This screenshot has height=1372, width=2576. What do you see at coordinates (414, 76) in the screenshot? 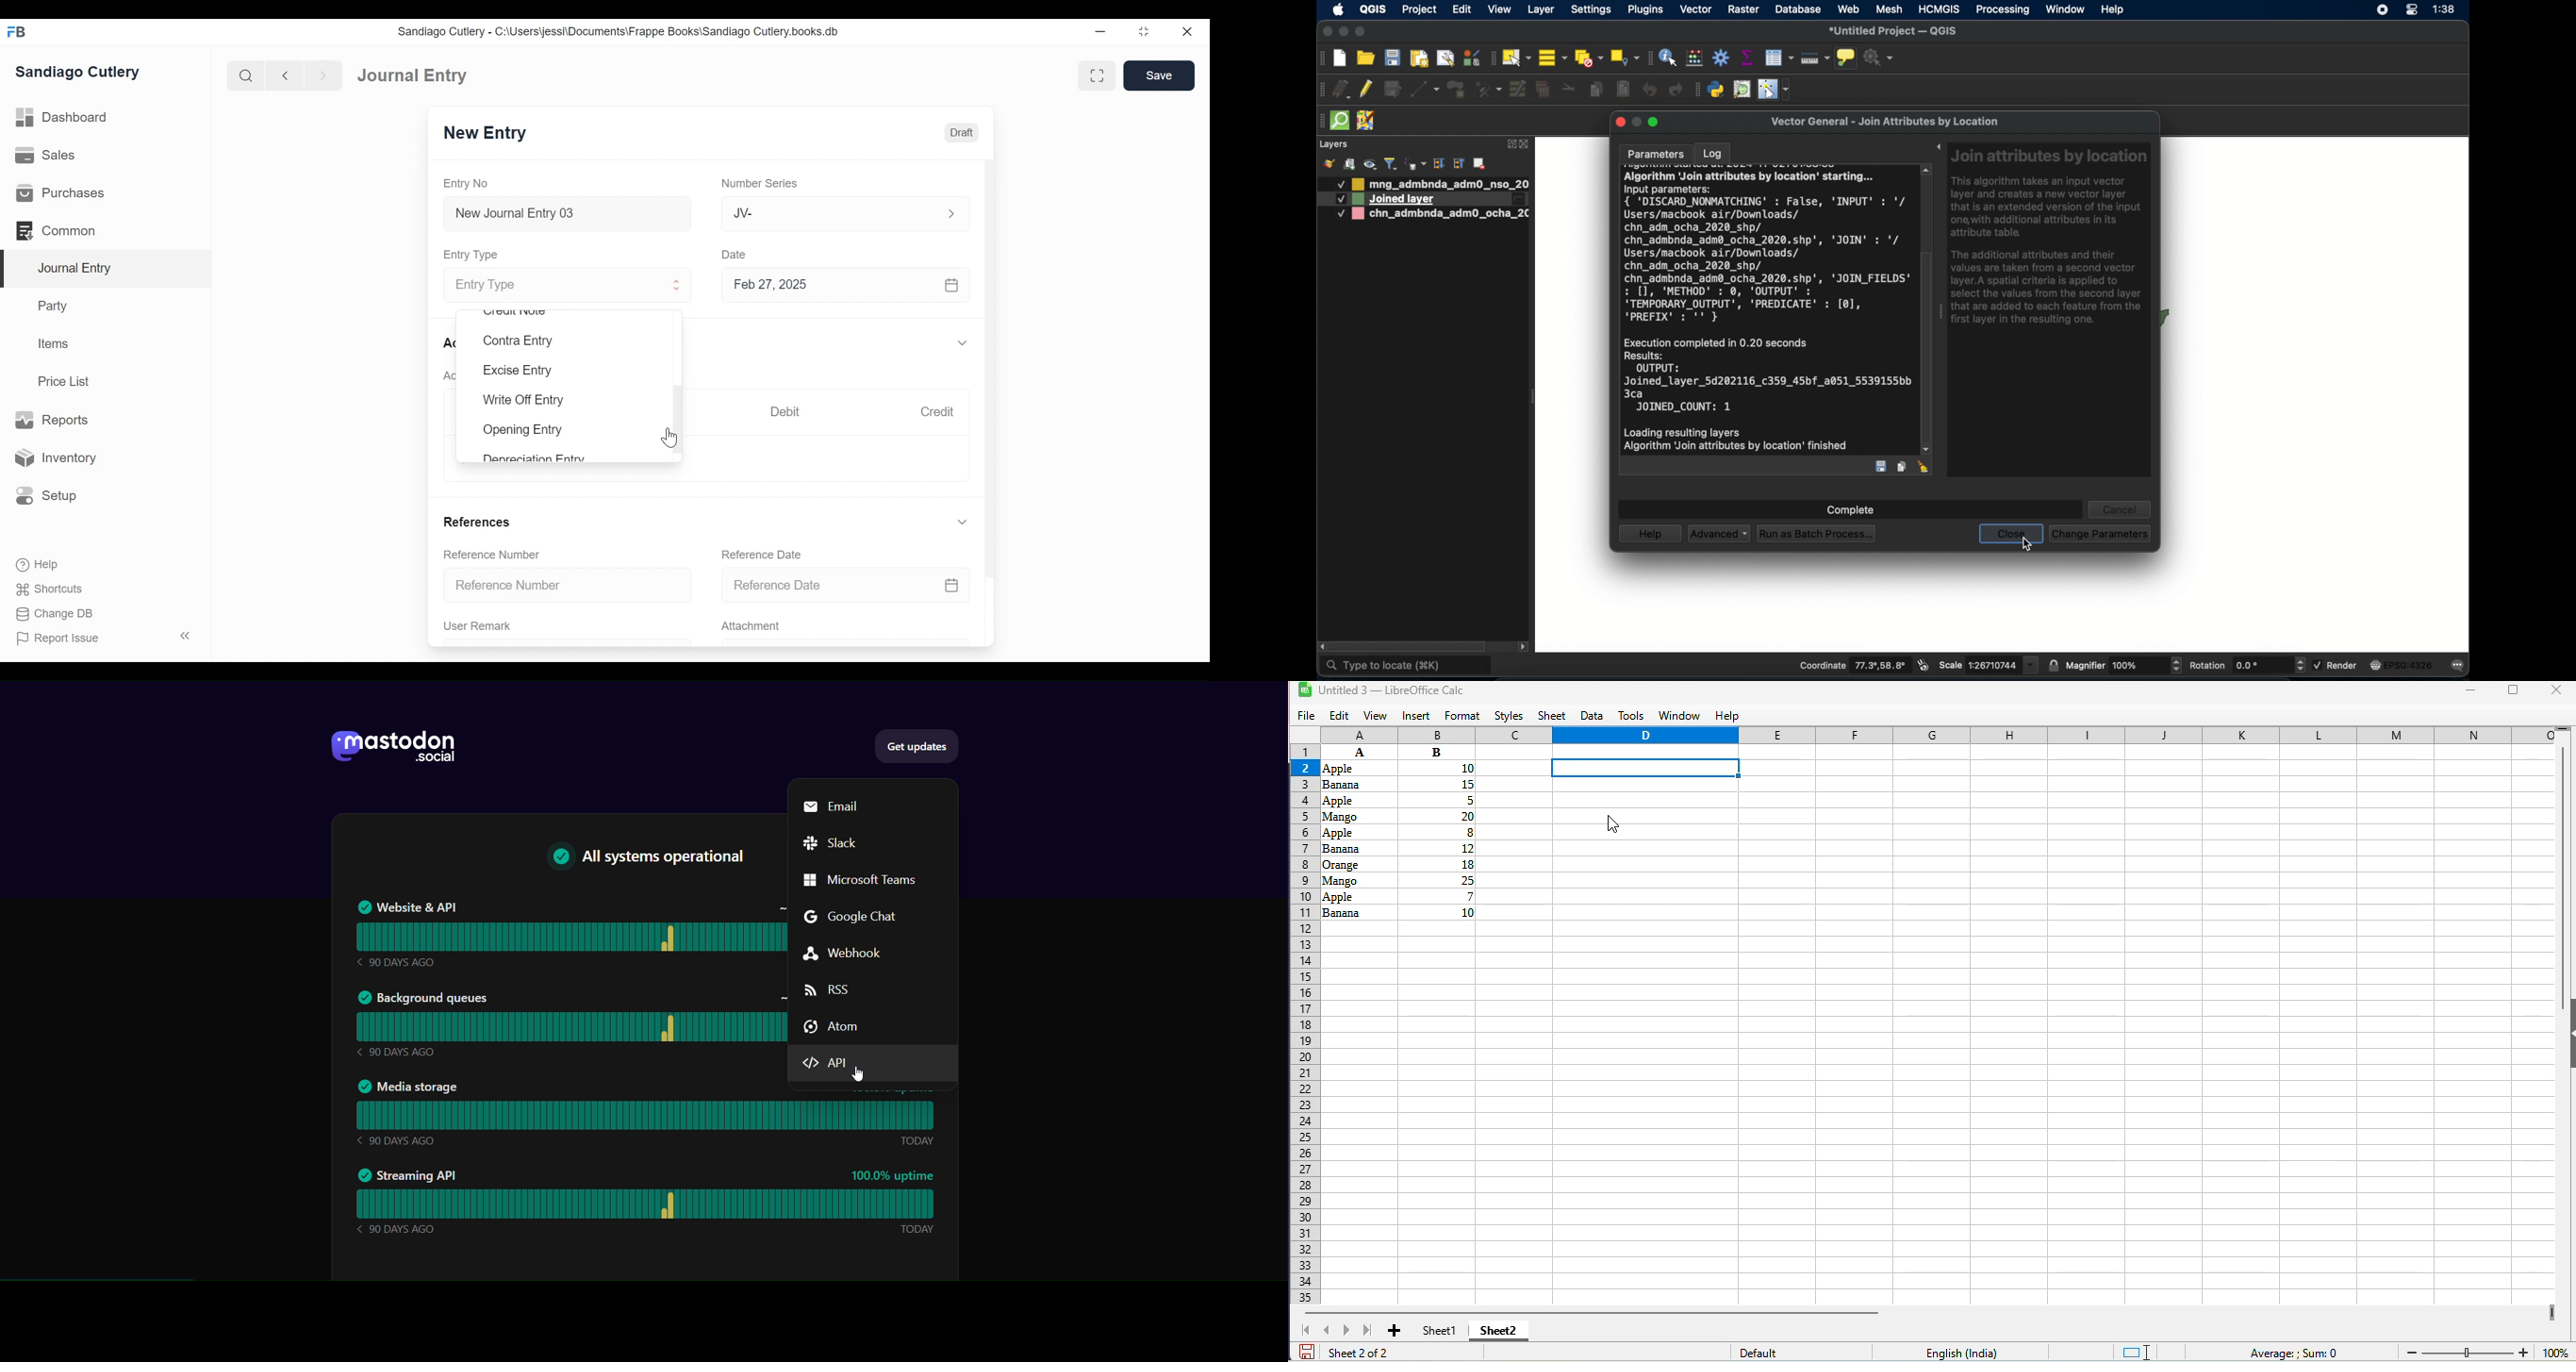
I see `Journal Entry` at bounding box center [414, 76].